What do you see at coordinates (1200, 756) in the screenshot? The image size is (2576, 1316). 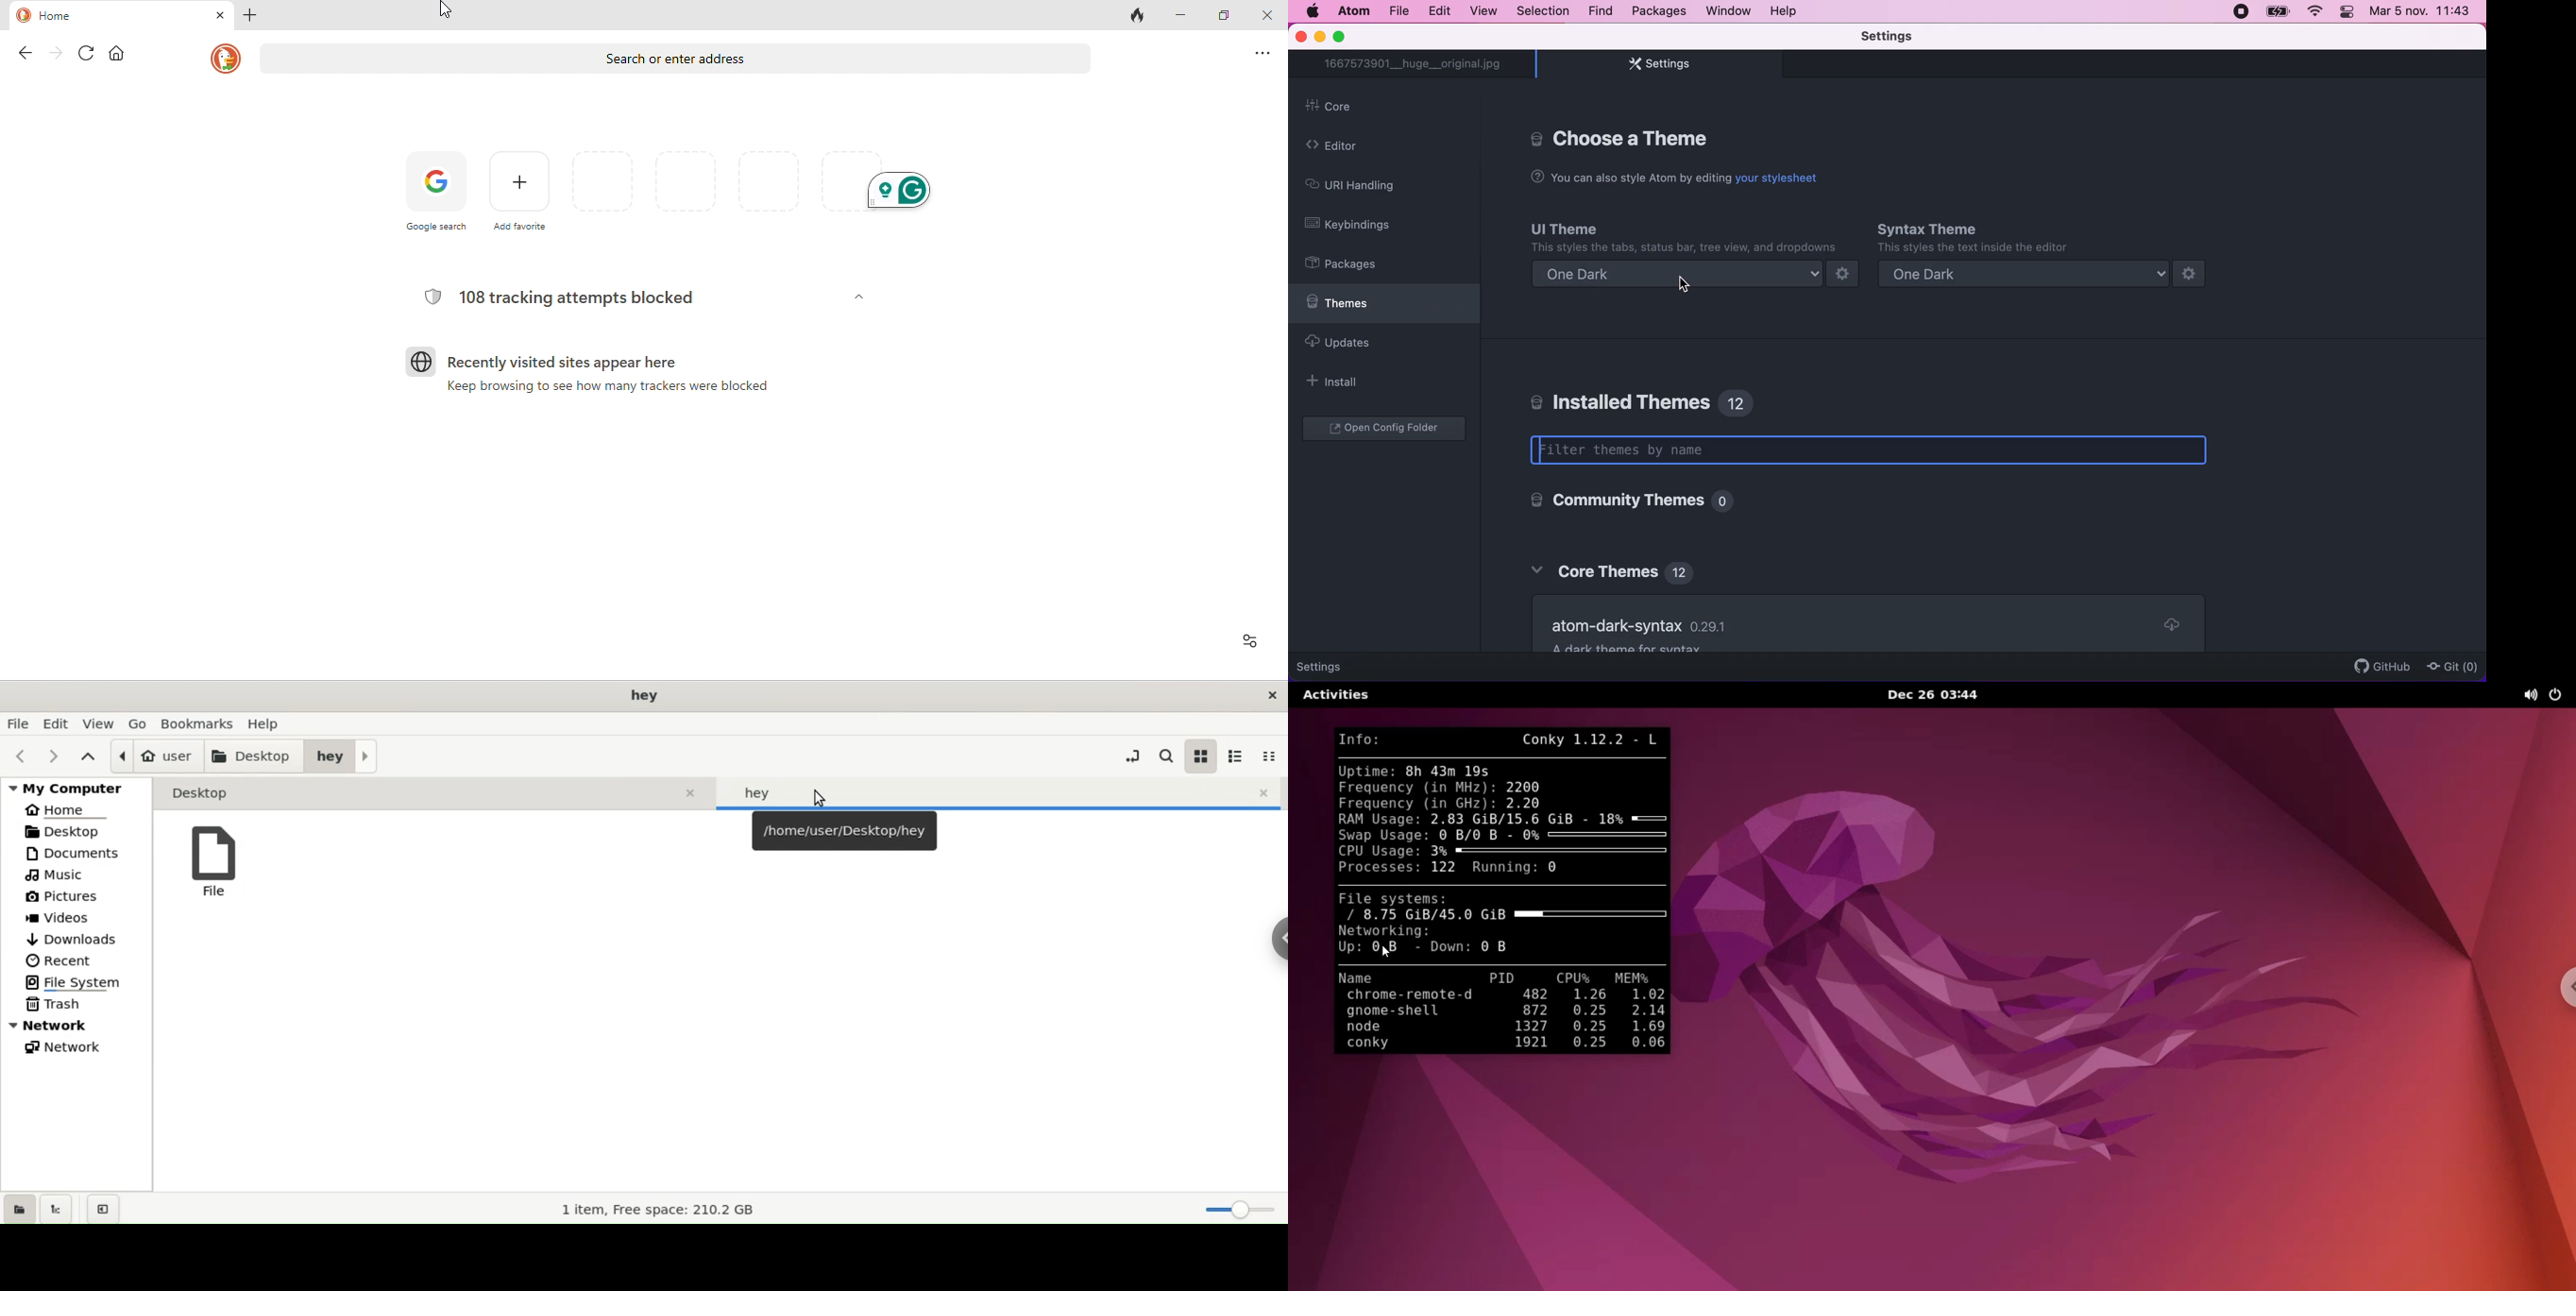 I see `icon view` at bounding box center [1200, 756].